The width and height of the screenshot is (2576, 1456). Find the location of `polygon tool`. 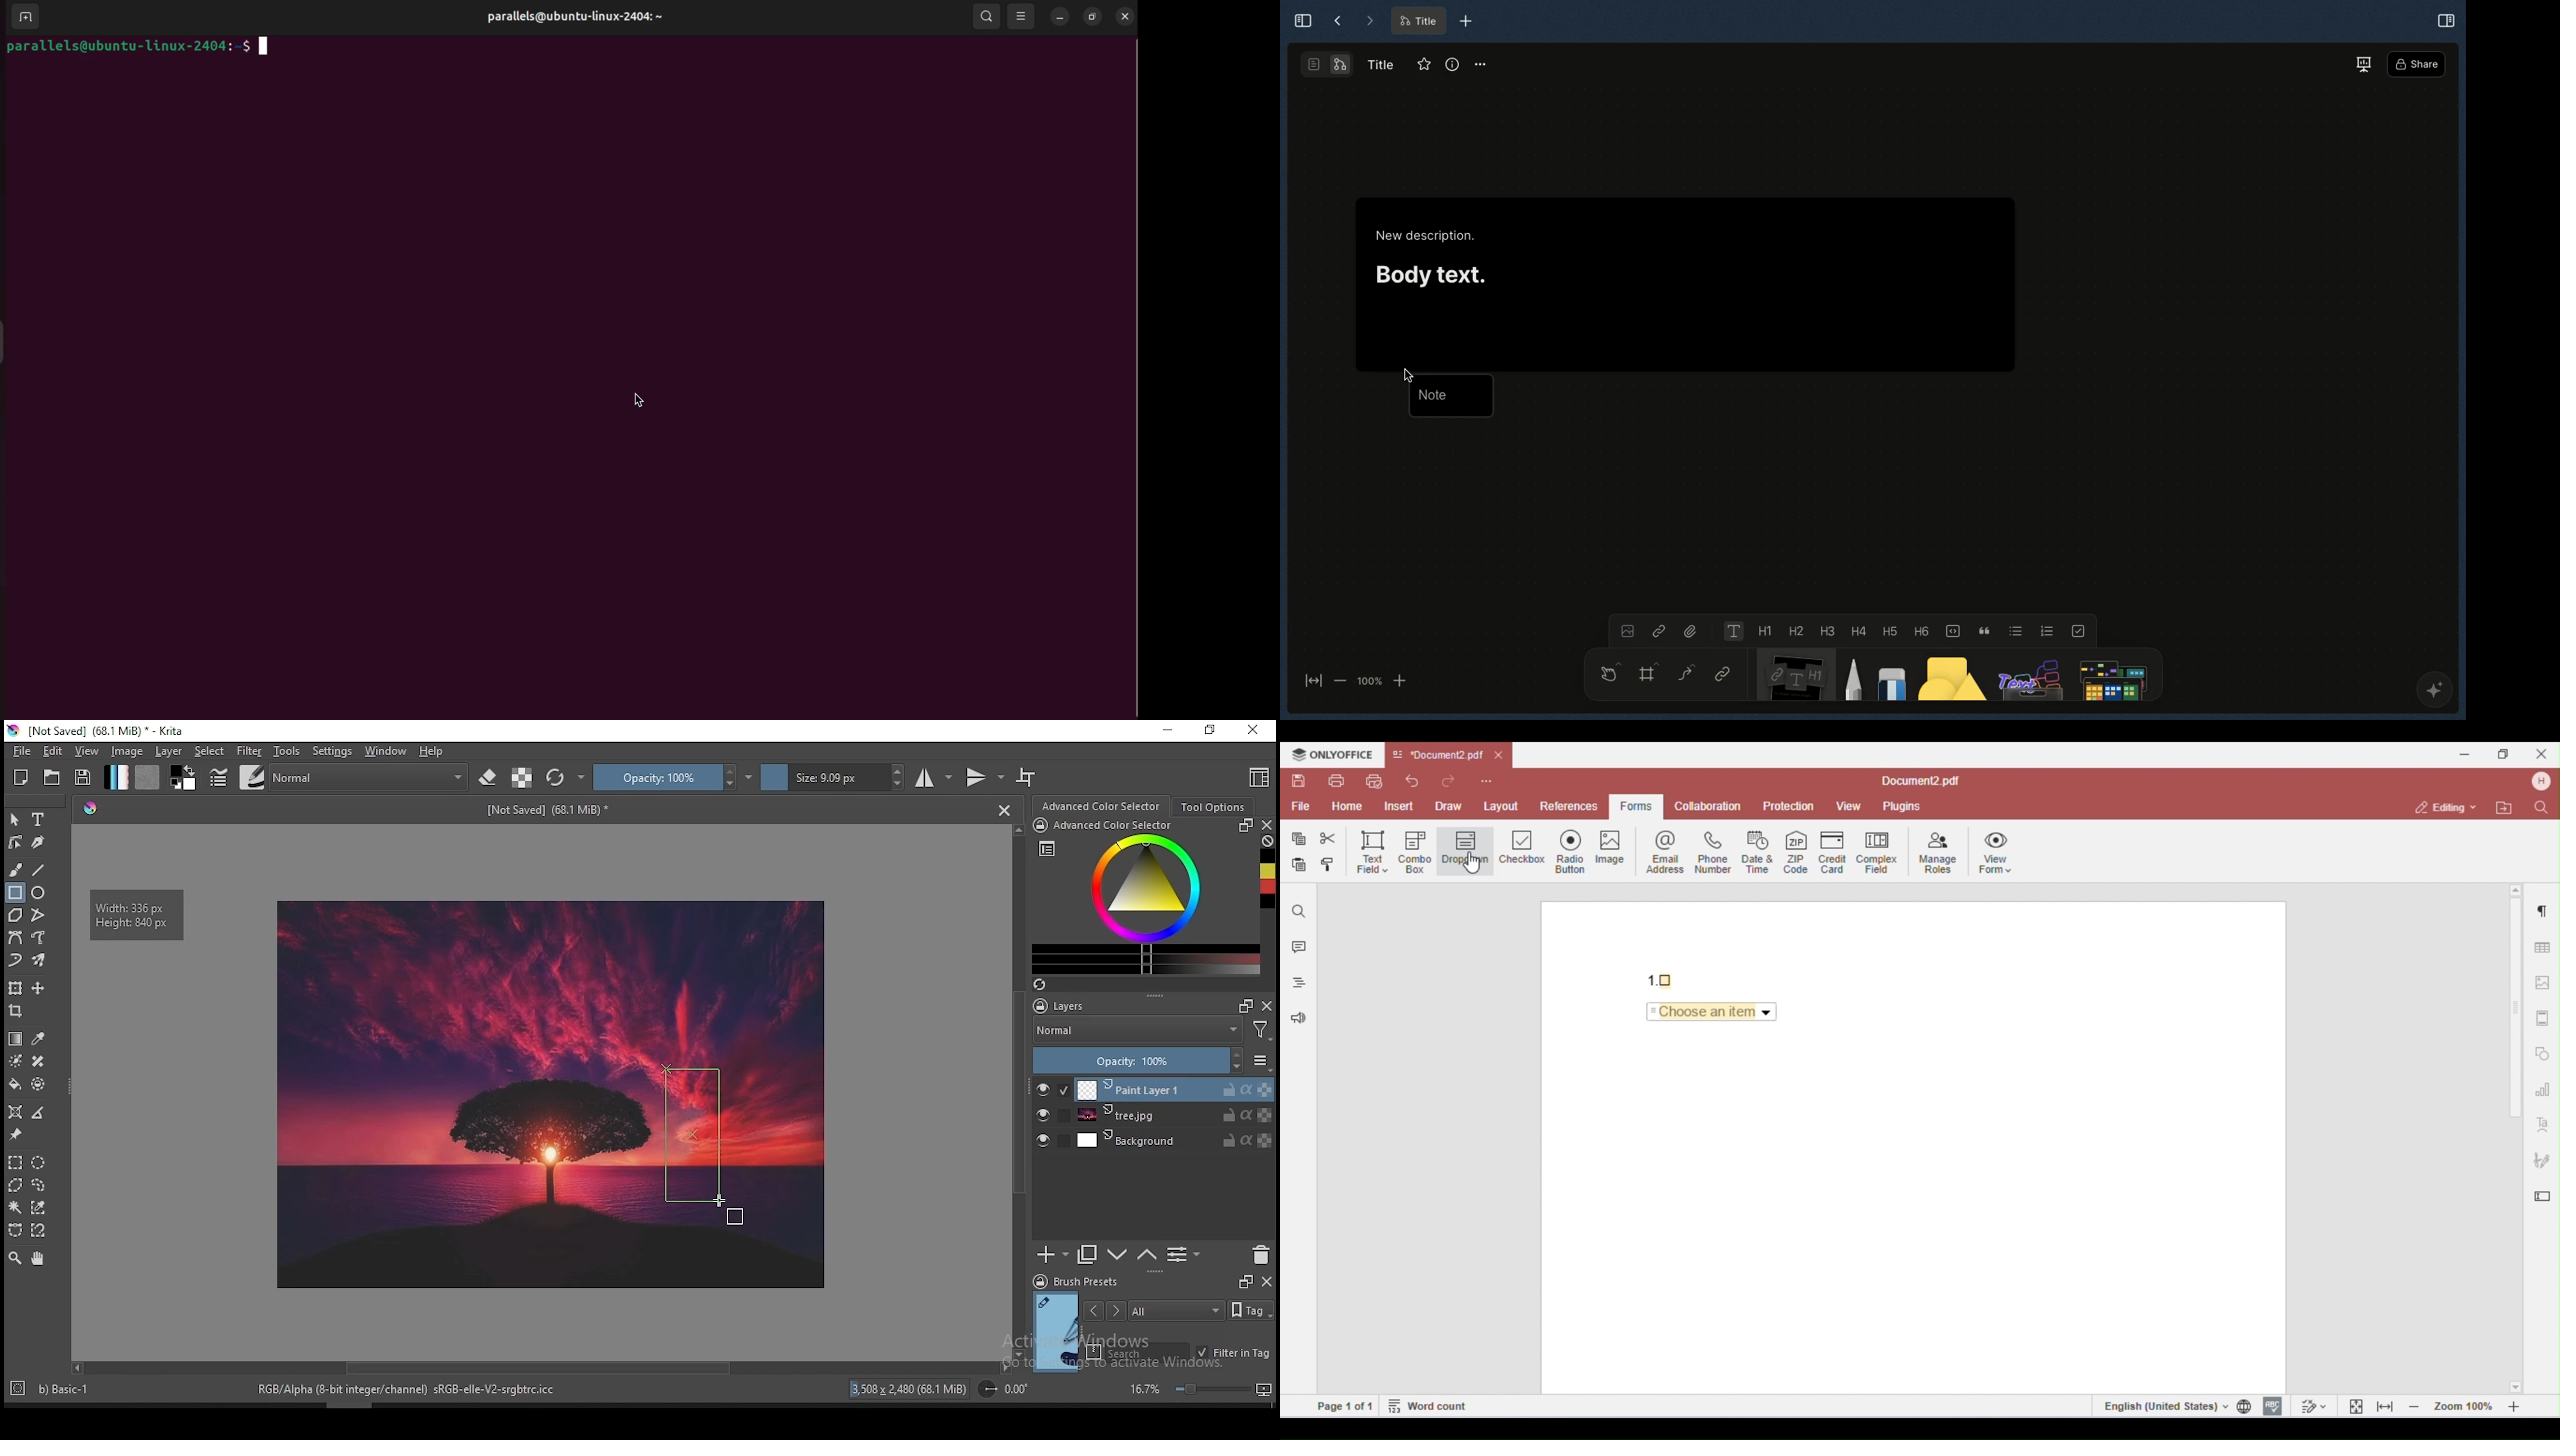

polygon tool is located at coordinates (14, 915).